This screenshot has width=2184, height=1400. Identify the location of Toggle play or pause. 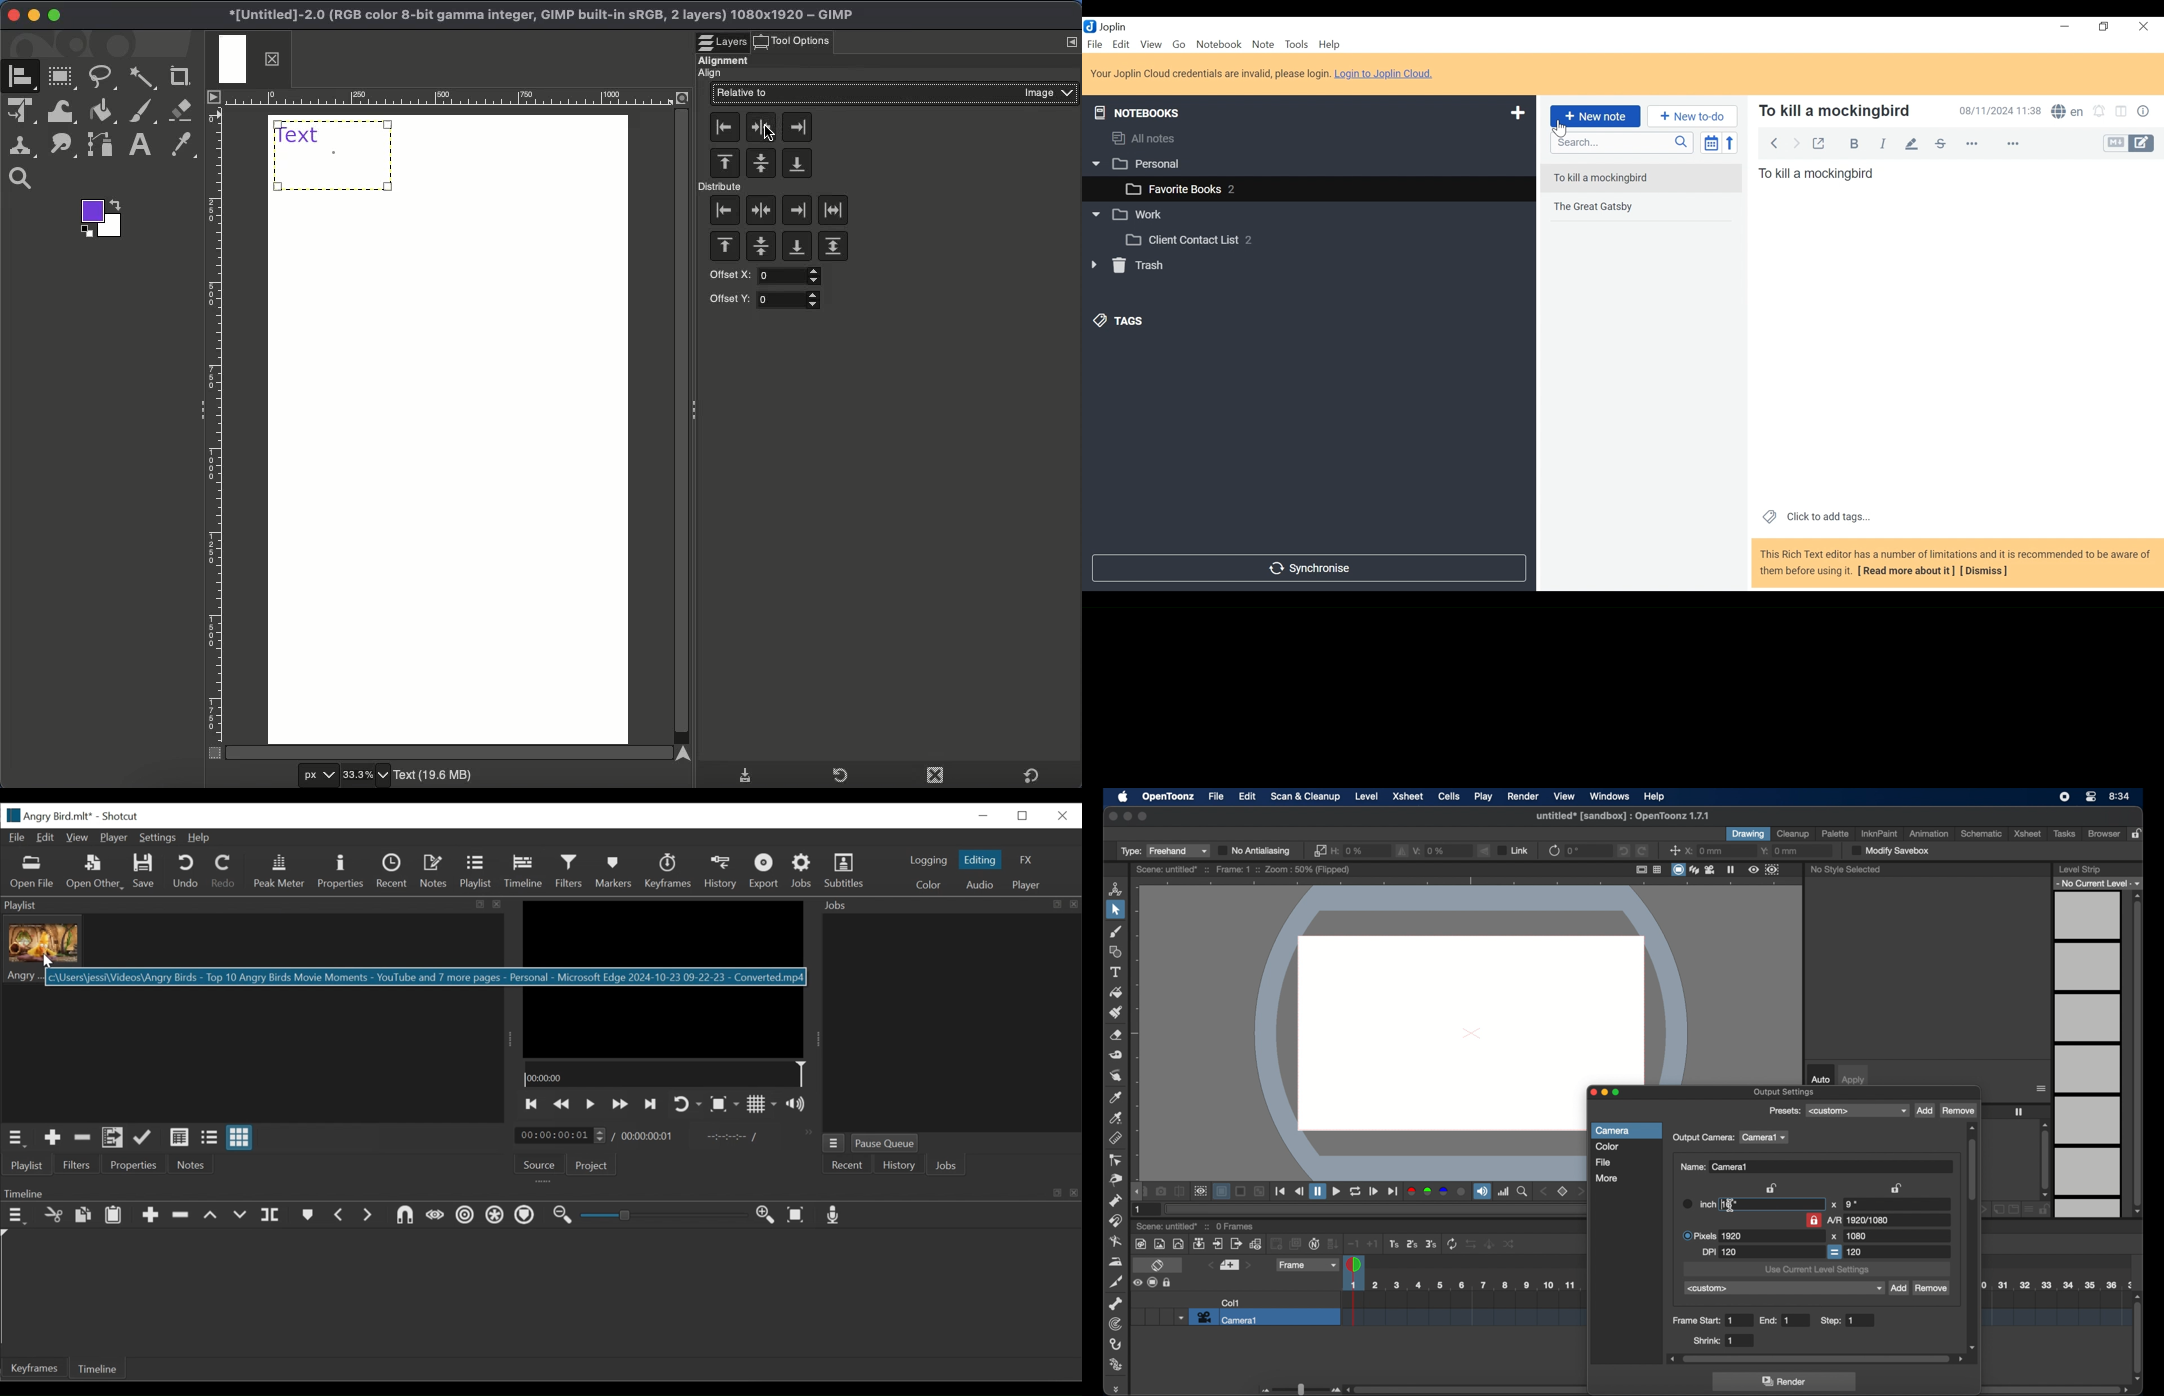
(589, 1104).